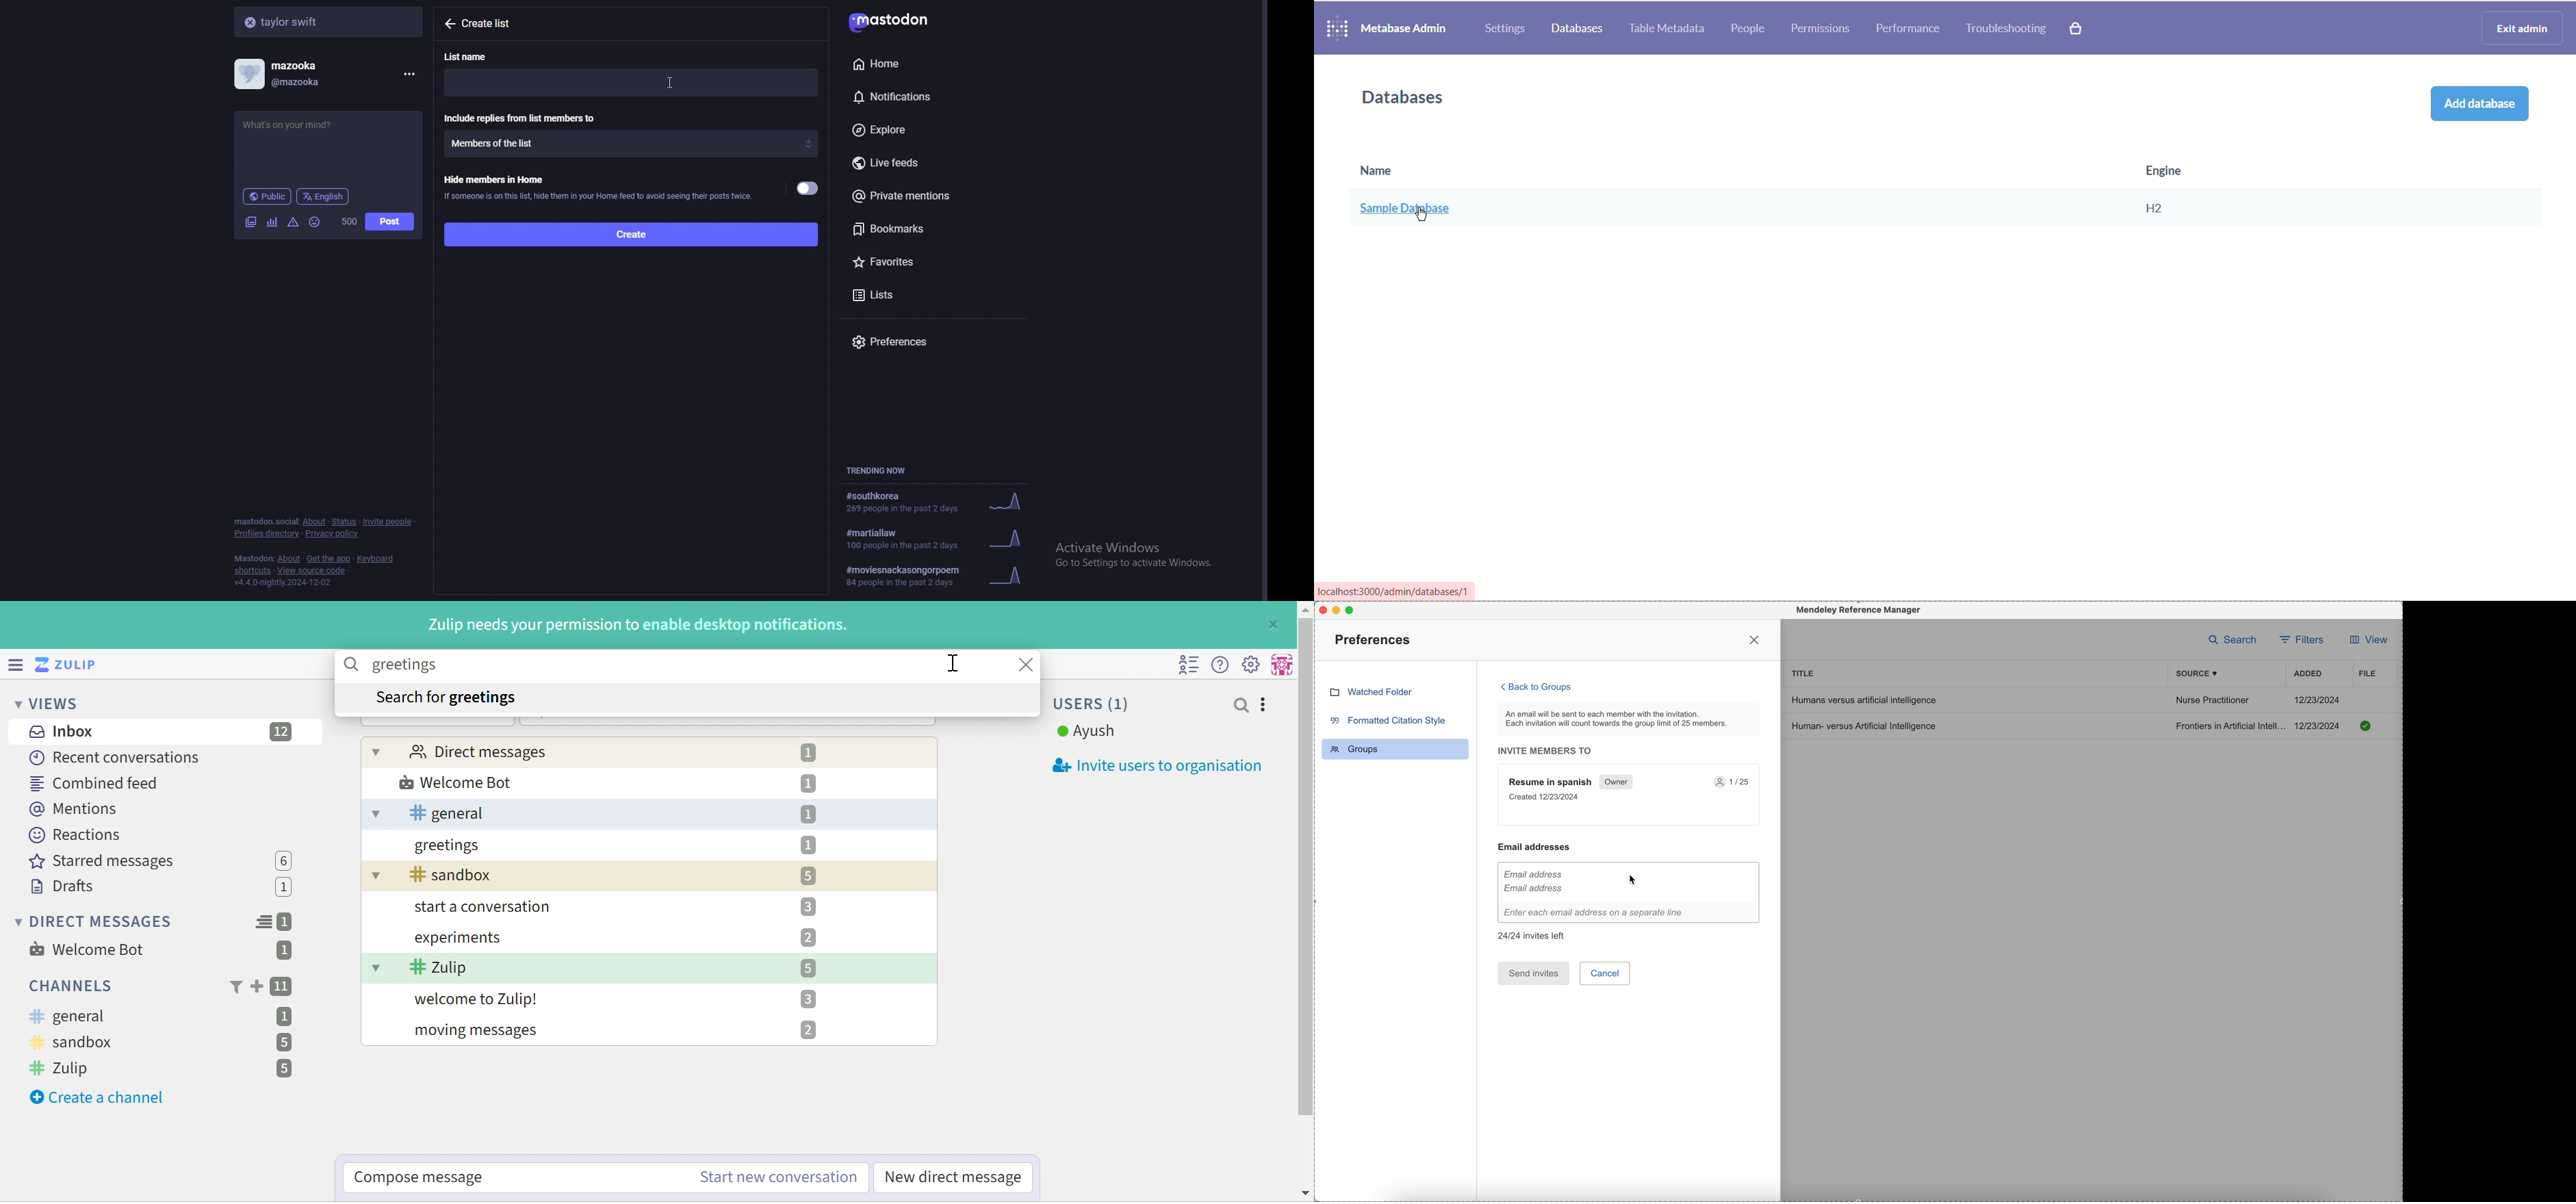  Describe the element at coordinates (1866, 725) in the screenshot. I see `Human- versus Artificial Intelligence` at that location.